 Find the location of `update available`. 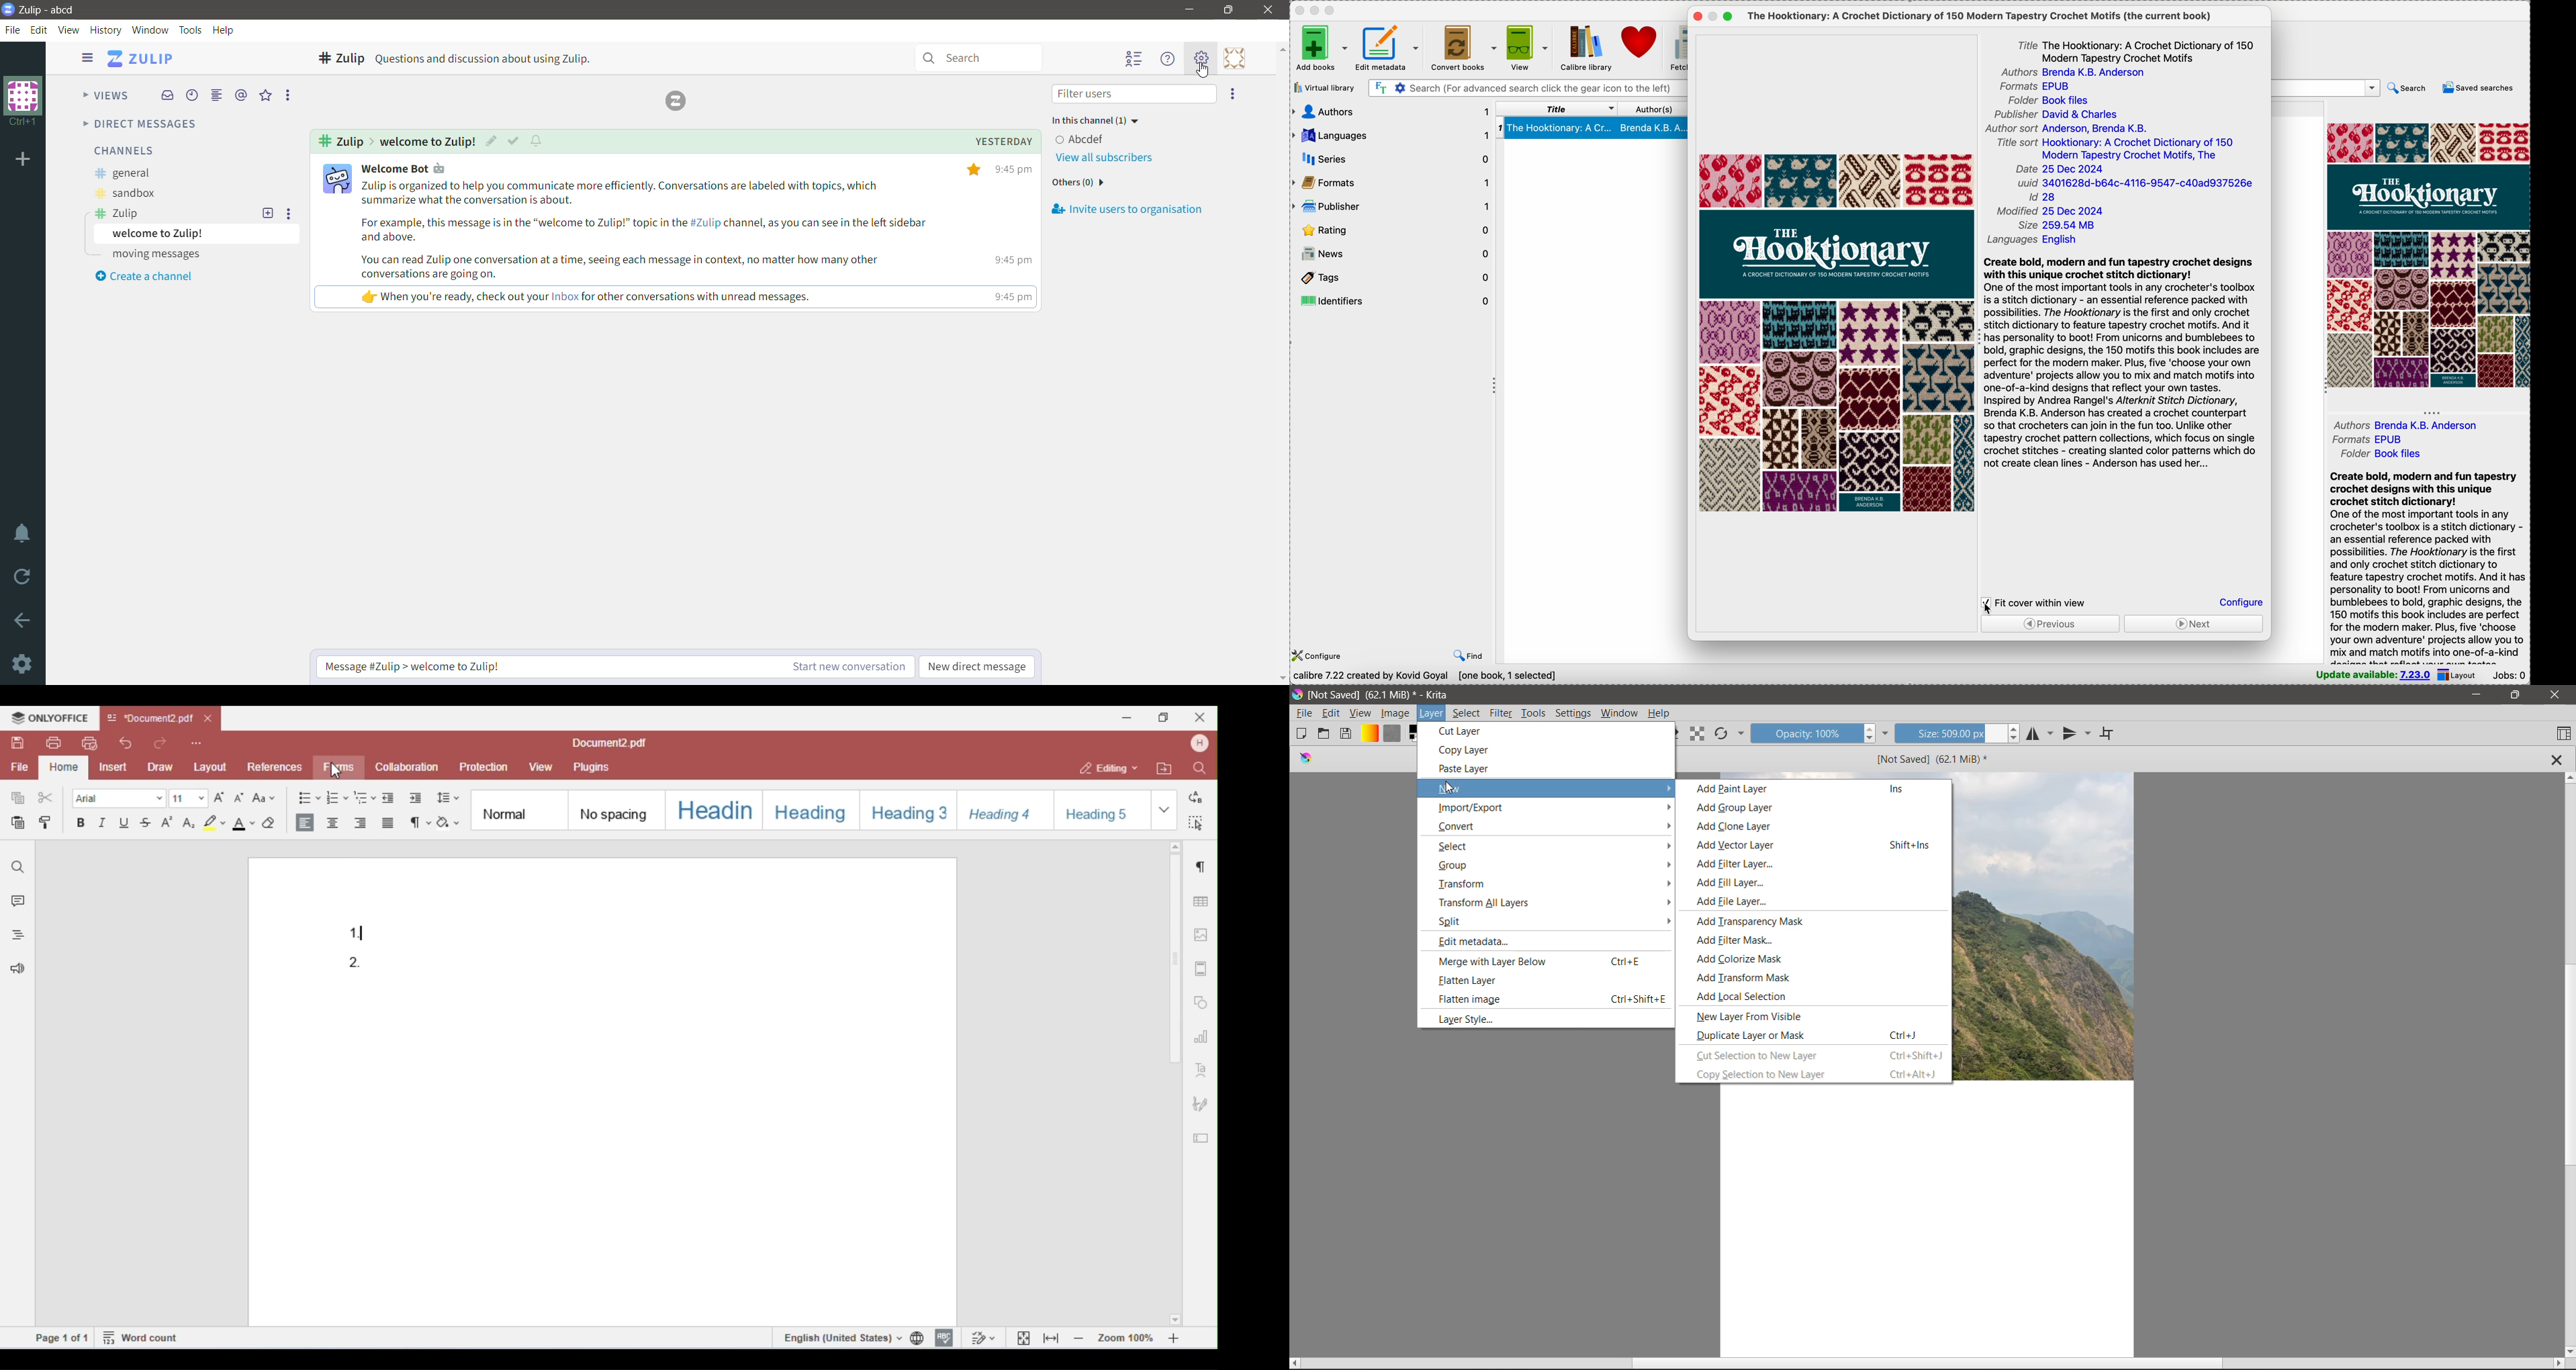

update available is located at coordinates (2370, 676).